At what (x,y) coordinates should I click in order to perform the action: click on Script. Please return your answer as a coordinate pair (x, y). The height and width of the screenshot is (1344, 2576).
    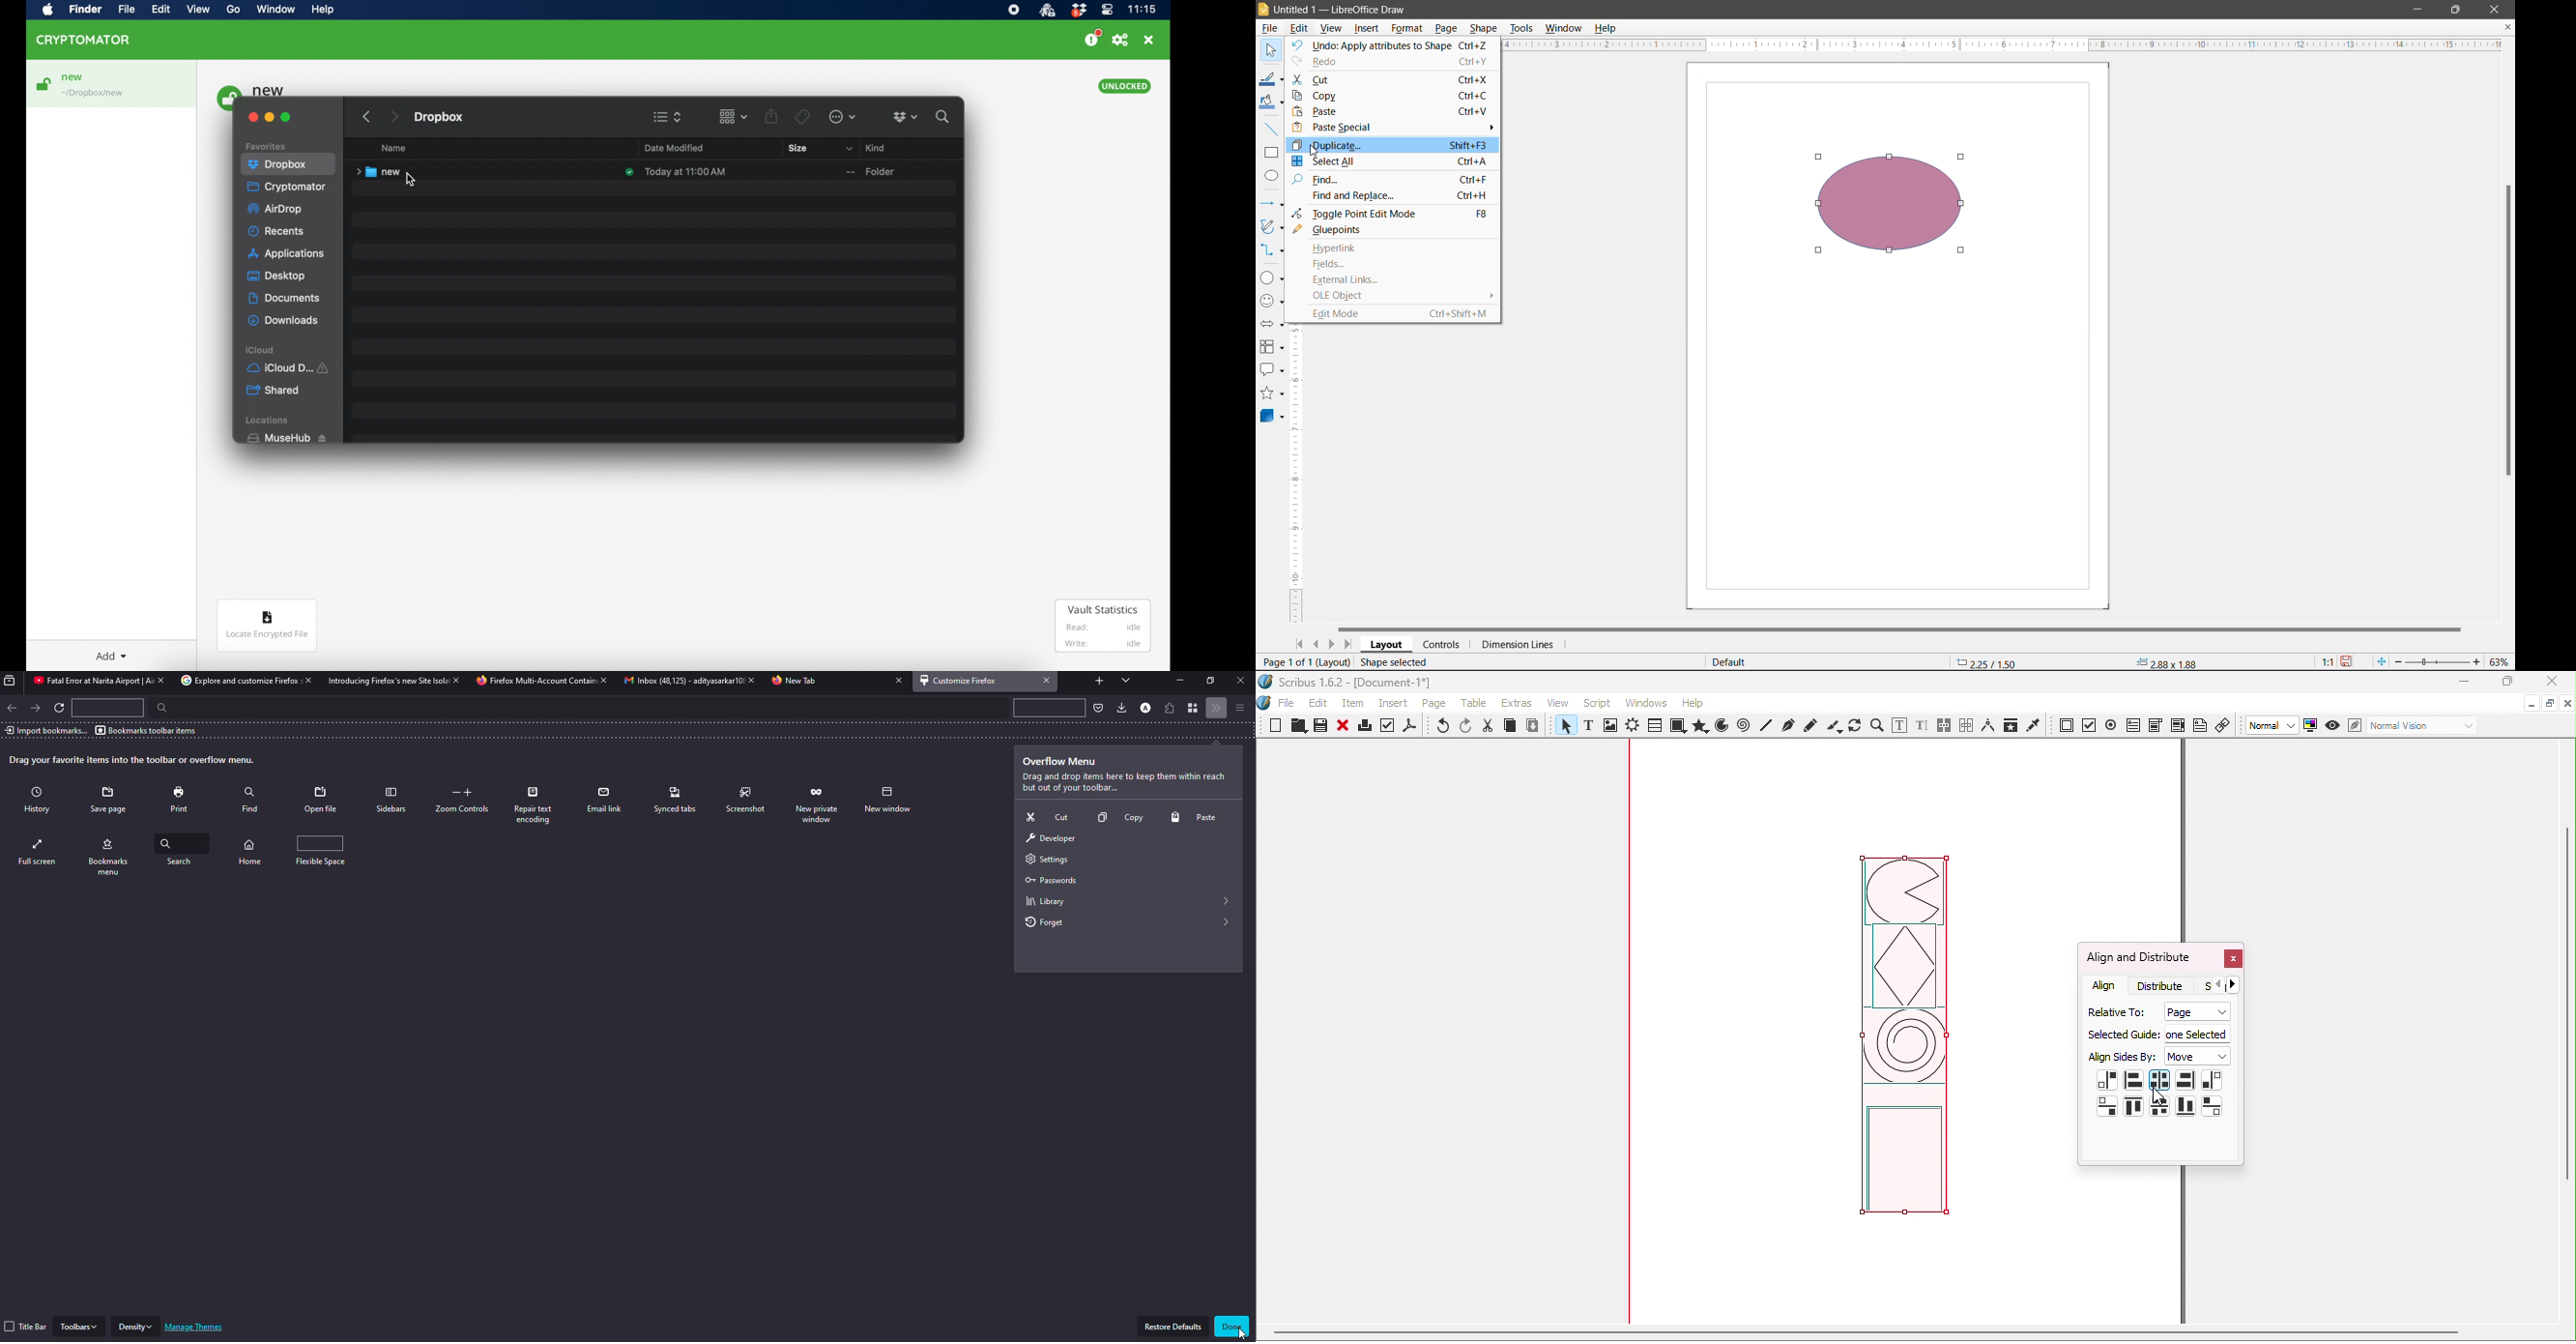
    Looking at the image, I should click on (1600, 702).